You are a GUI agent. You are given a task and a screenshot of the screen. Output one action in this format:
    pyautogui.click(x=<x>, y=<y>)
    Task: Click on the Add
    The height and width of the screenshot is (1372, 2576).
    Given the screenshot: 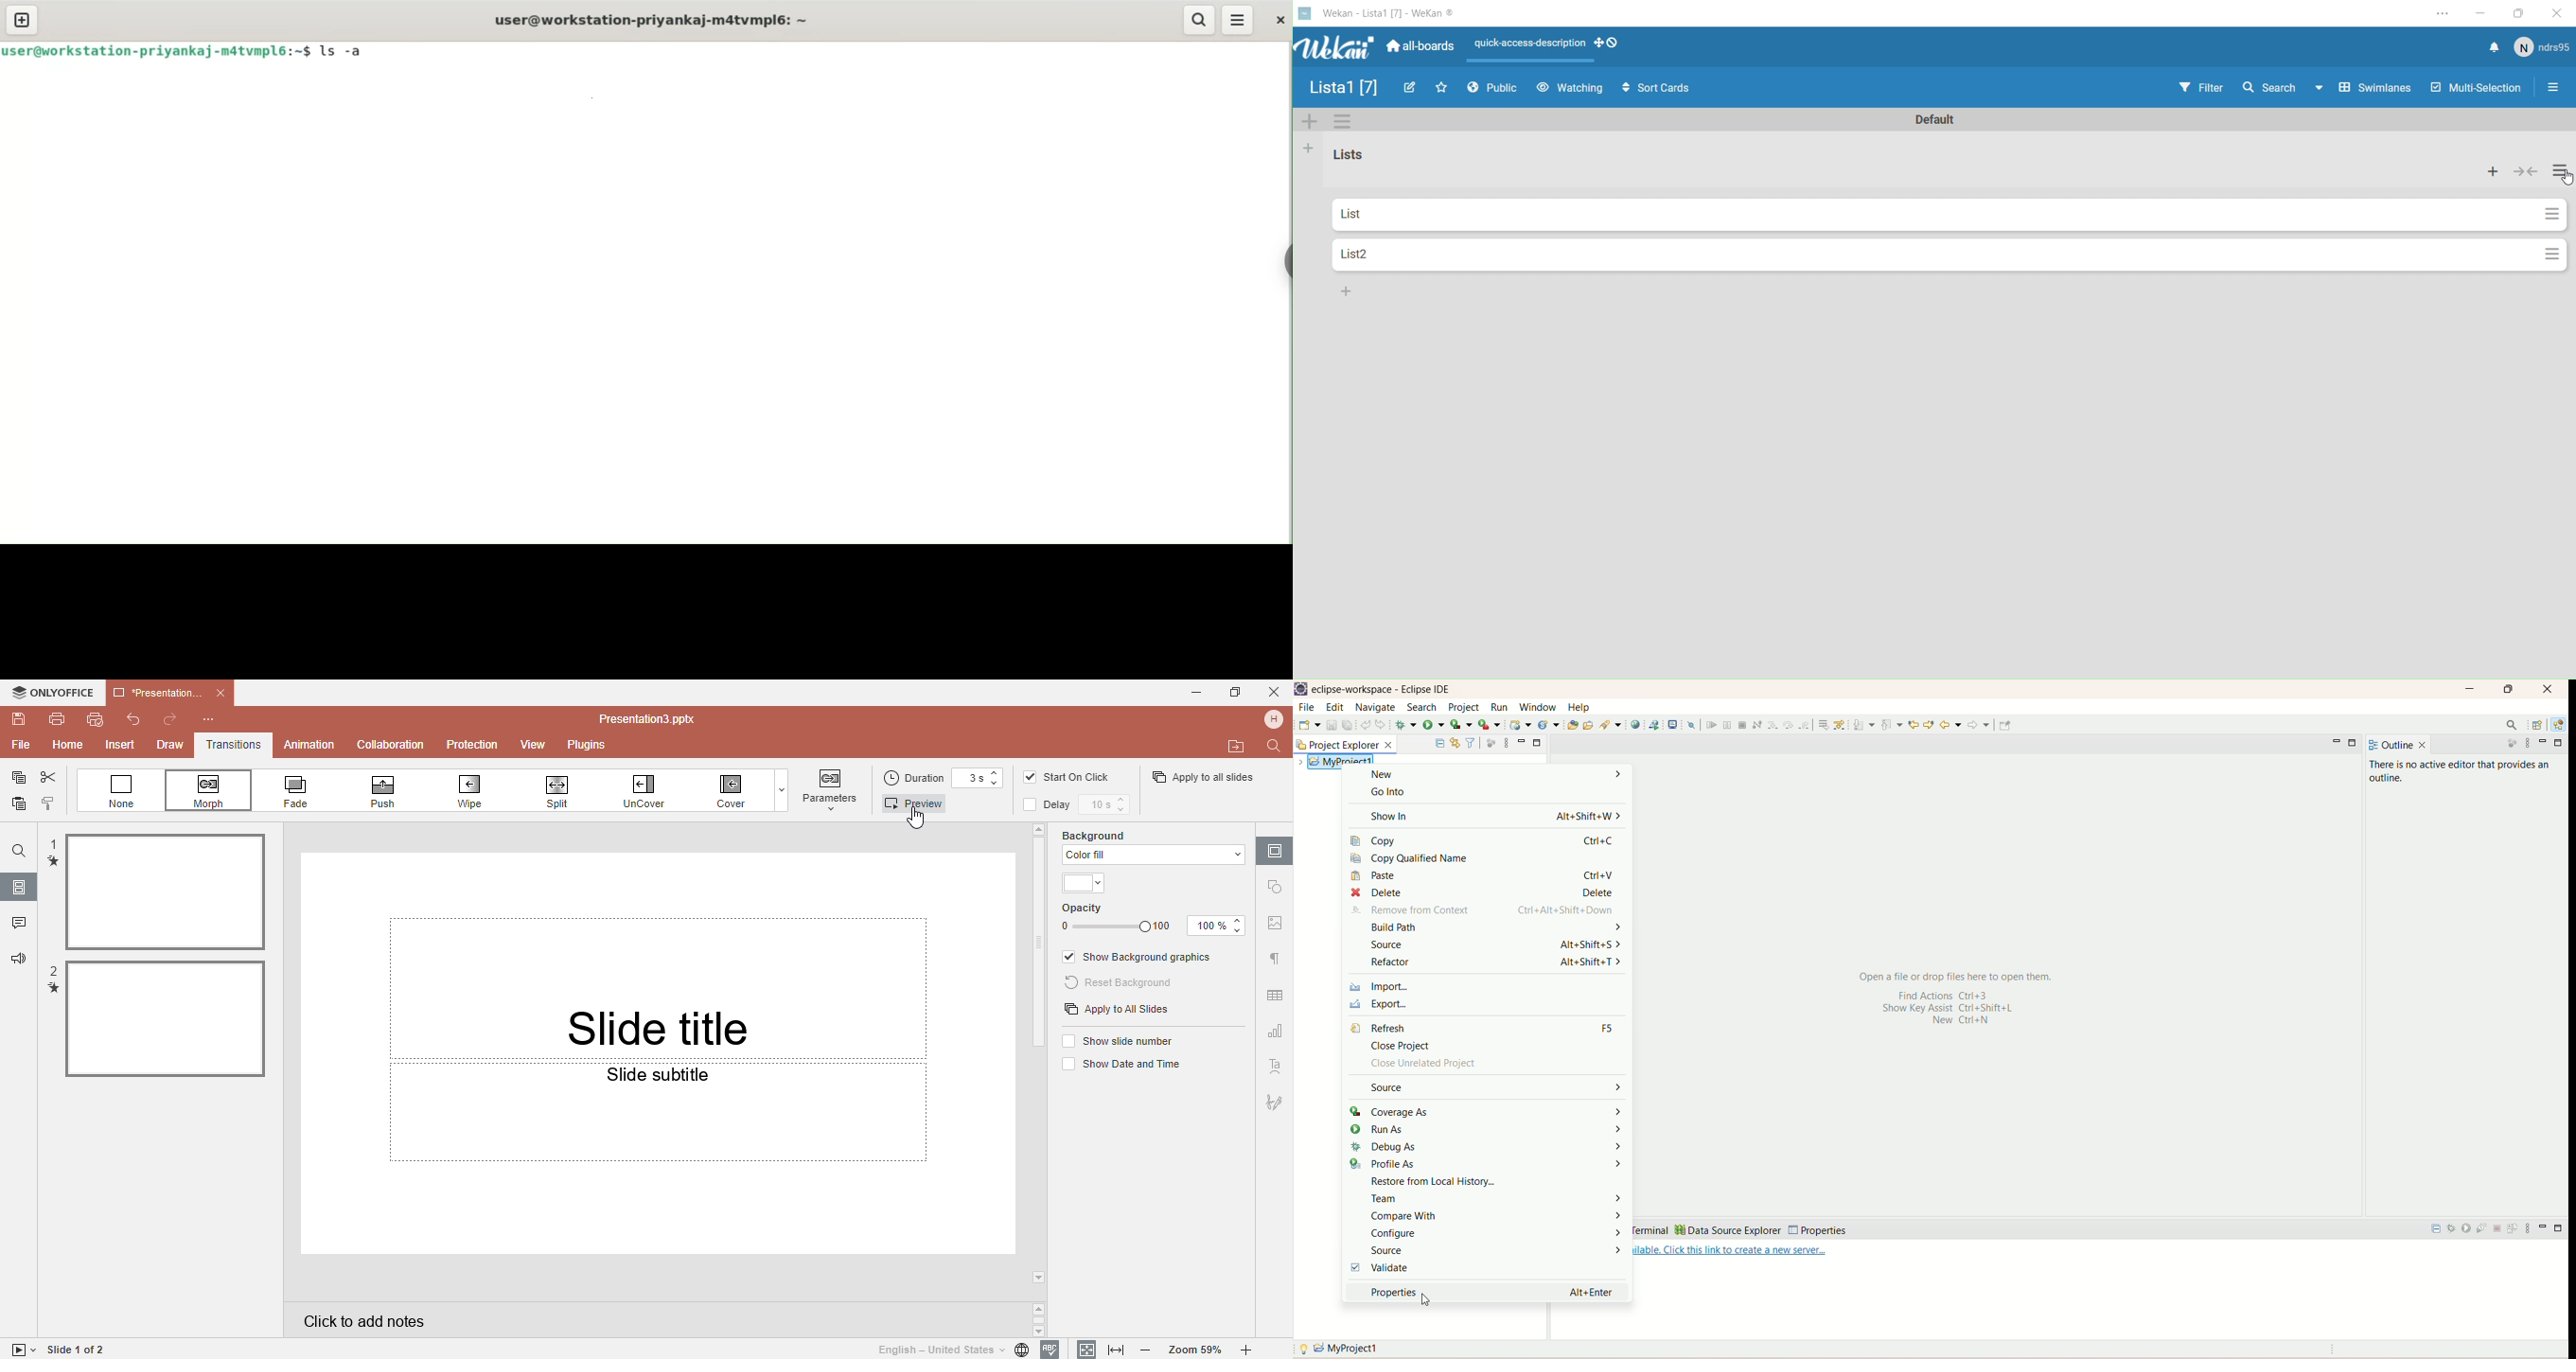 What is the action you would take?
    pyautogui.click(x=1308, y=152)
    